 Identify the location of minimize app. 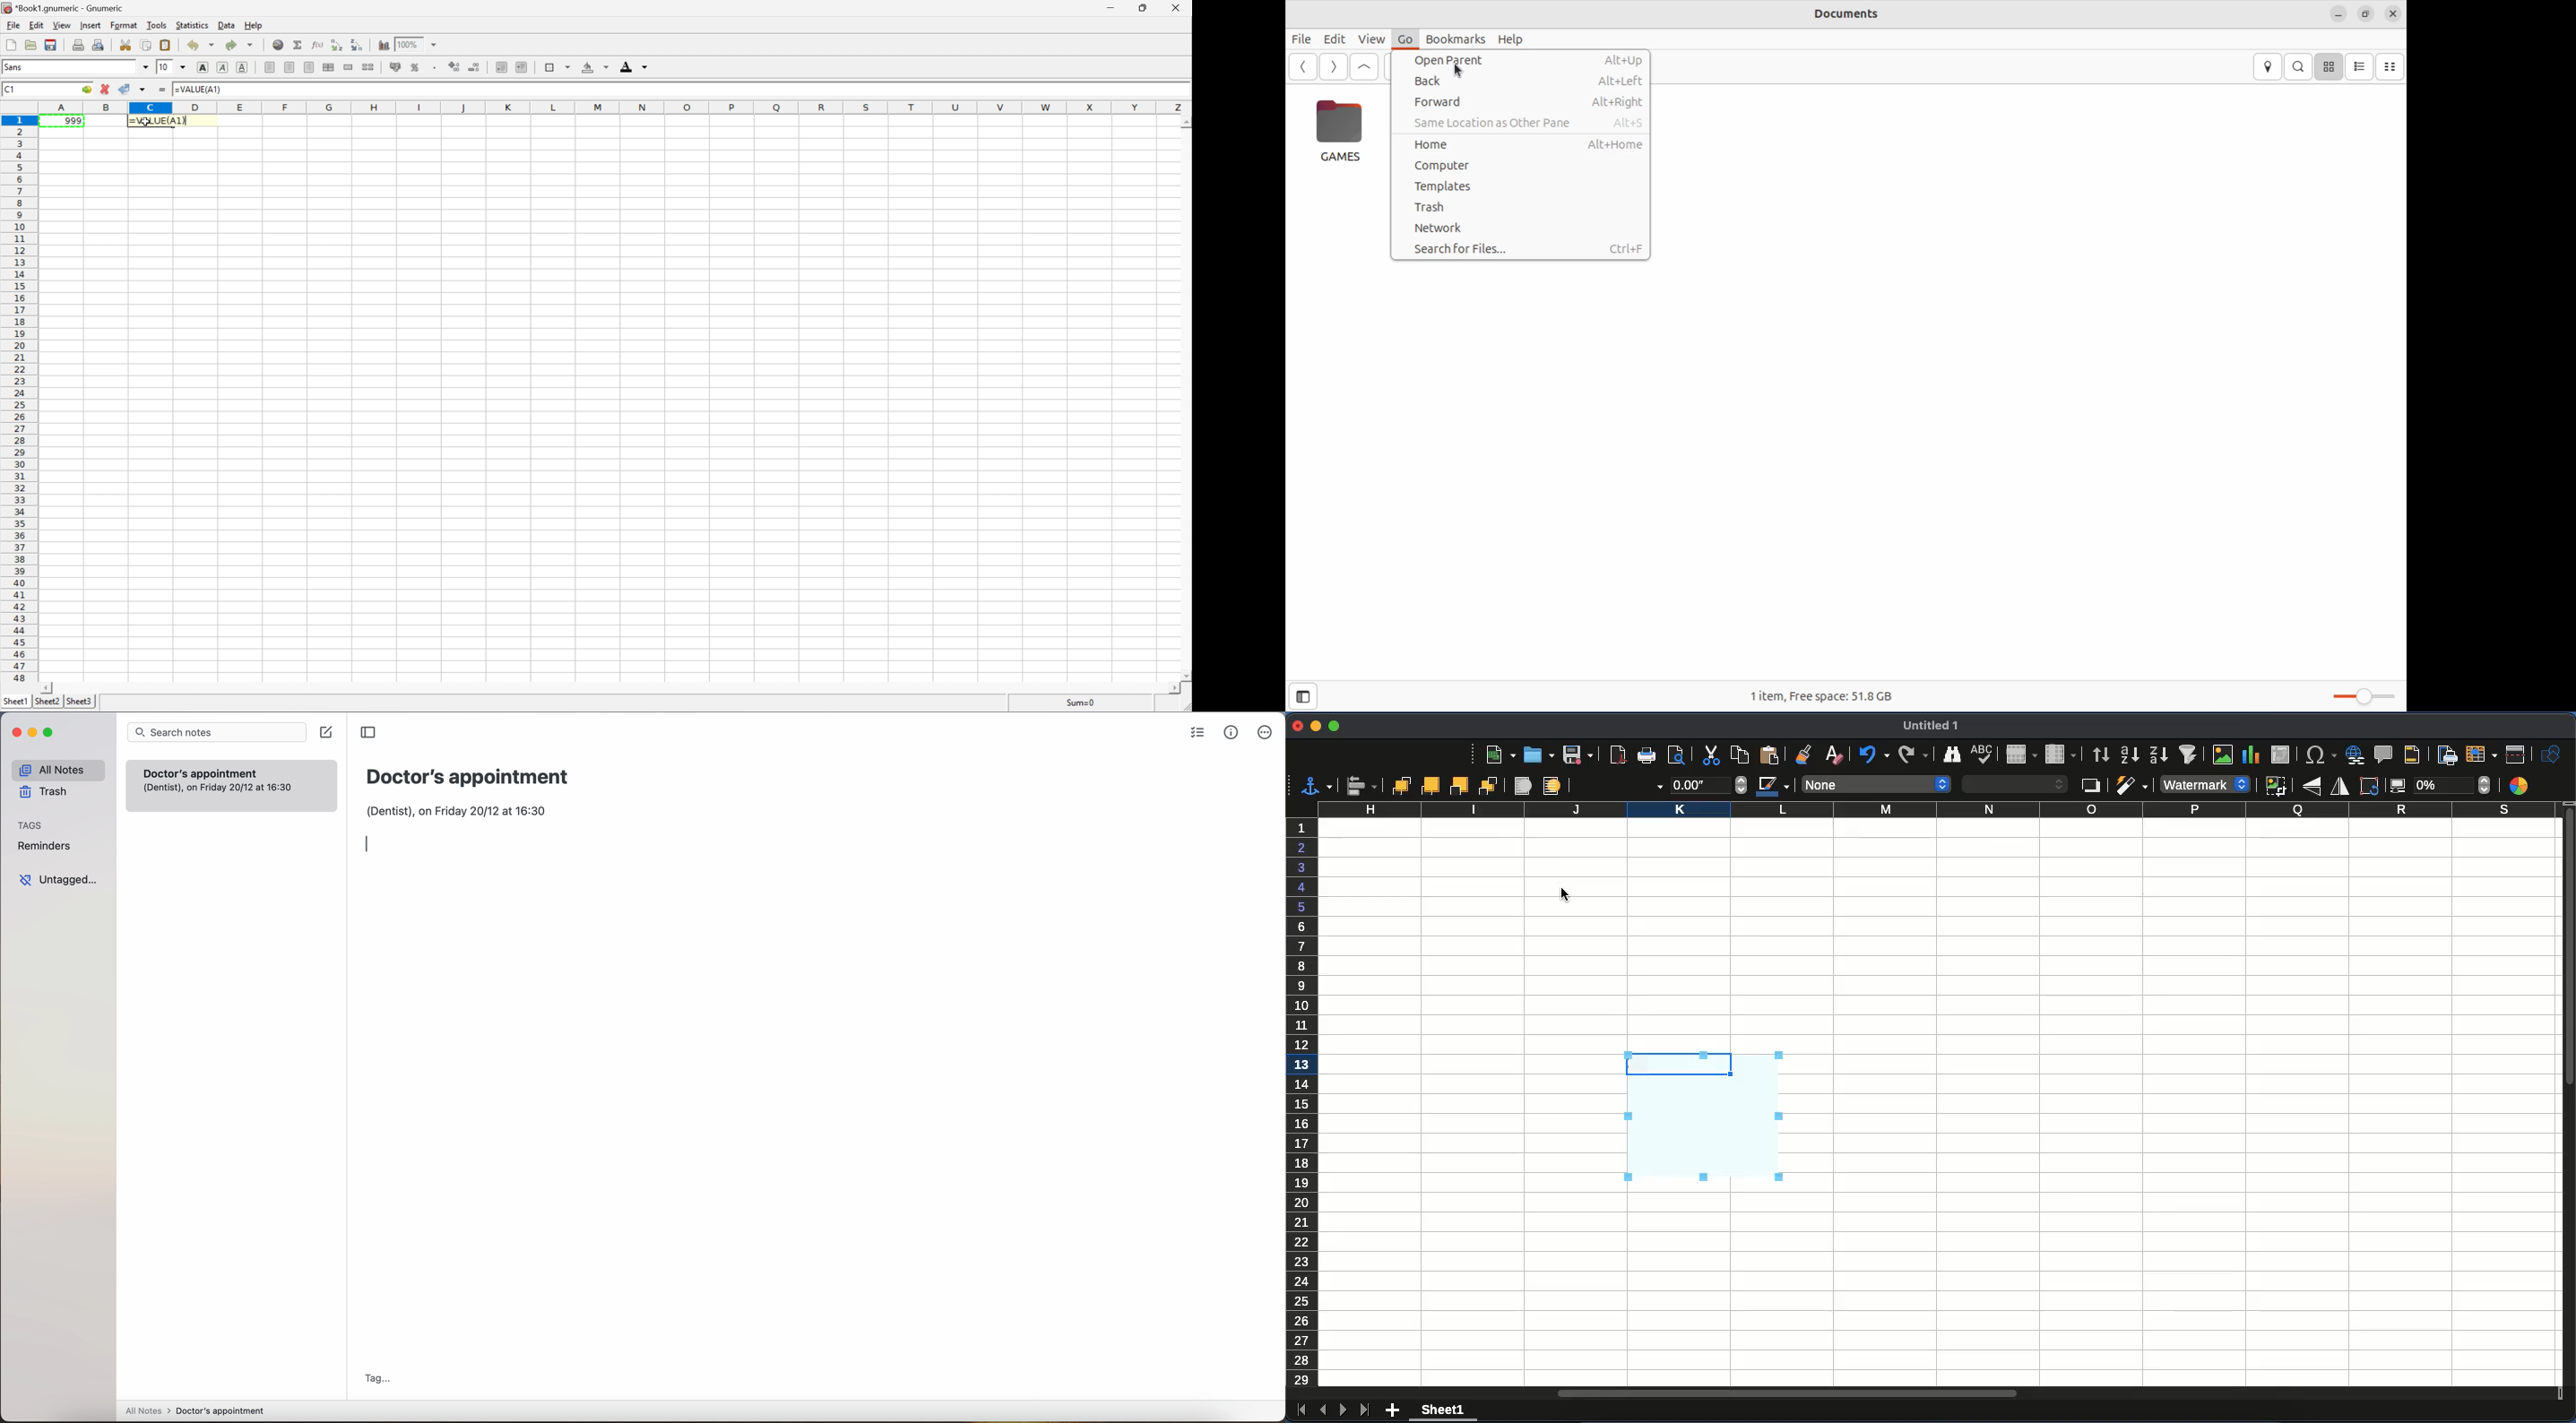
(33, 733).